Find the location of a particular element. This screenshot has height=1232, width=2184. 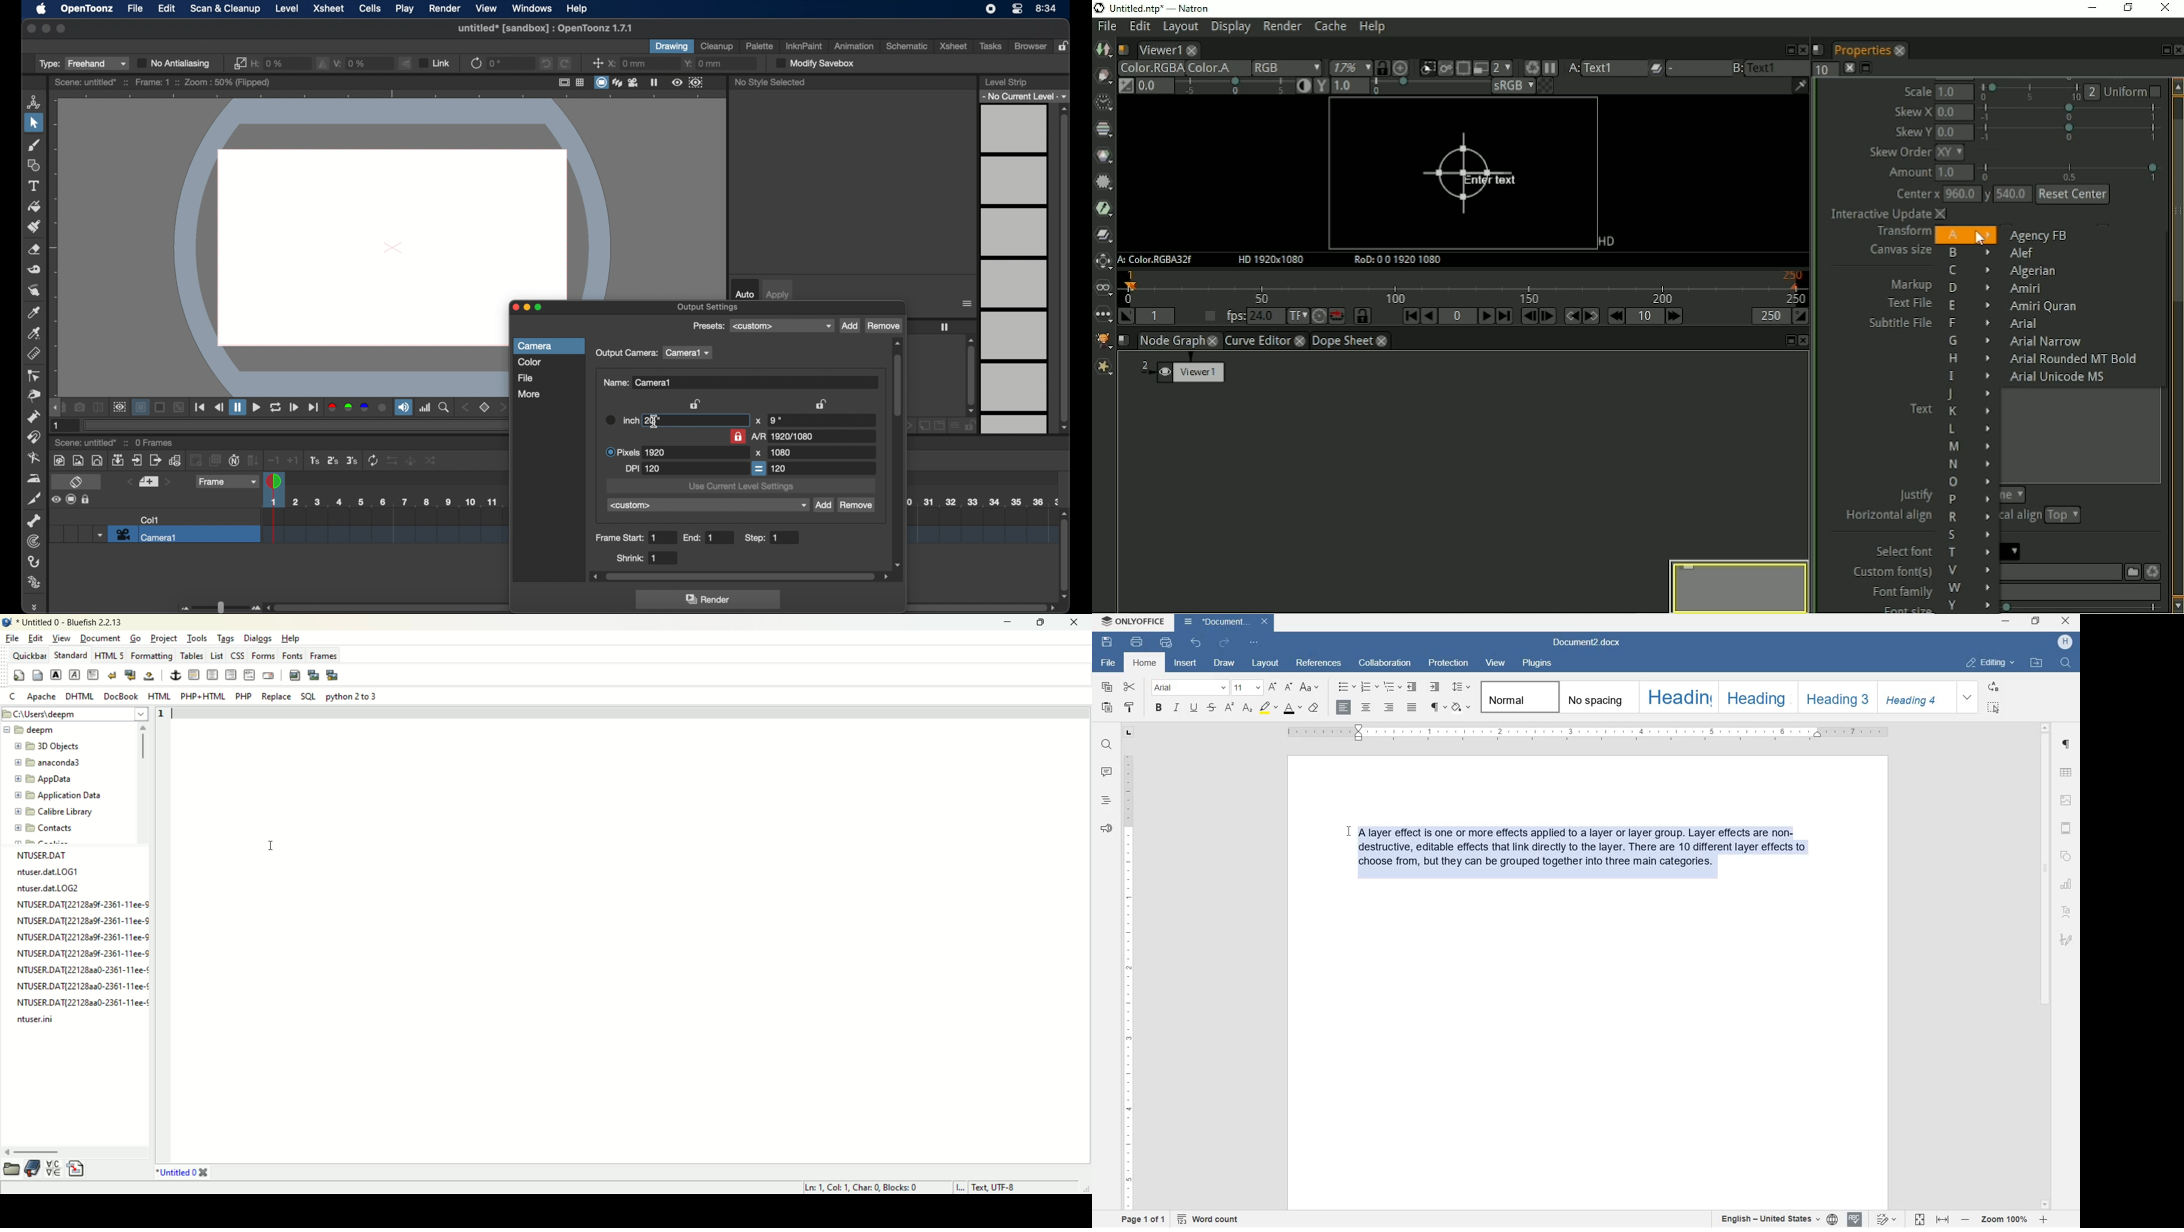

emphasis is located at coordinates (75, 674).